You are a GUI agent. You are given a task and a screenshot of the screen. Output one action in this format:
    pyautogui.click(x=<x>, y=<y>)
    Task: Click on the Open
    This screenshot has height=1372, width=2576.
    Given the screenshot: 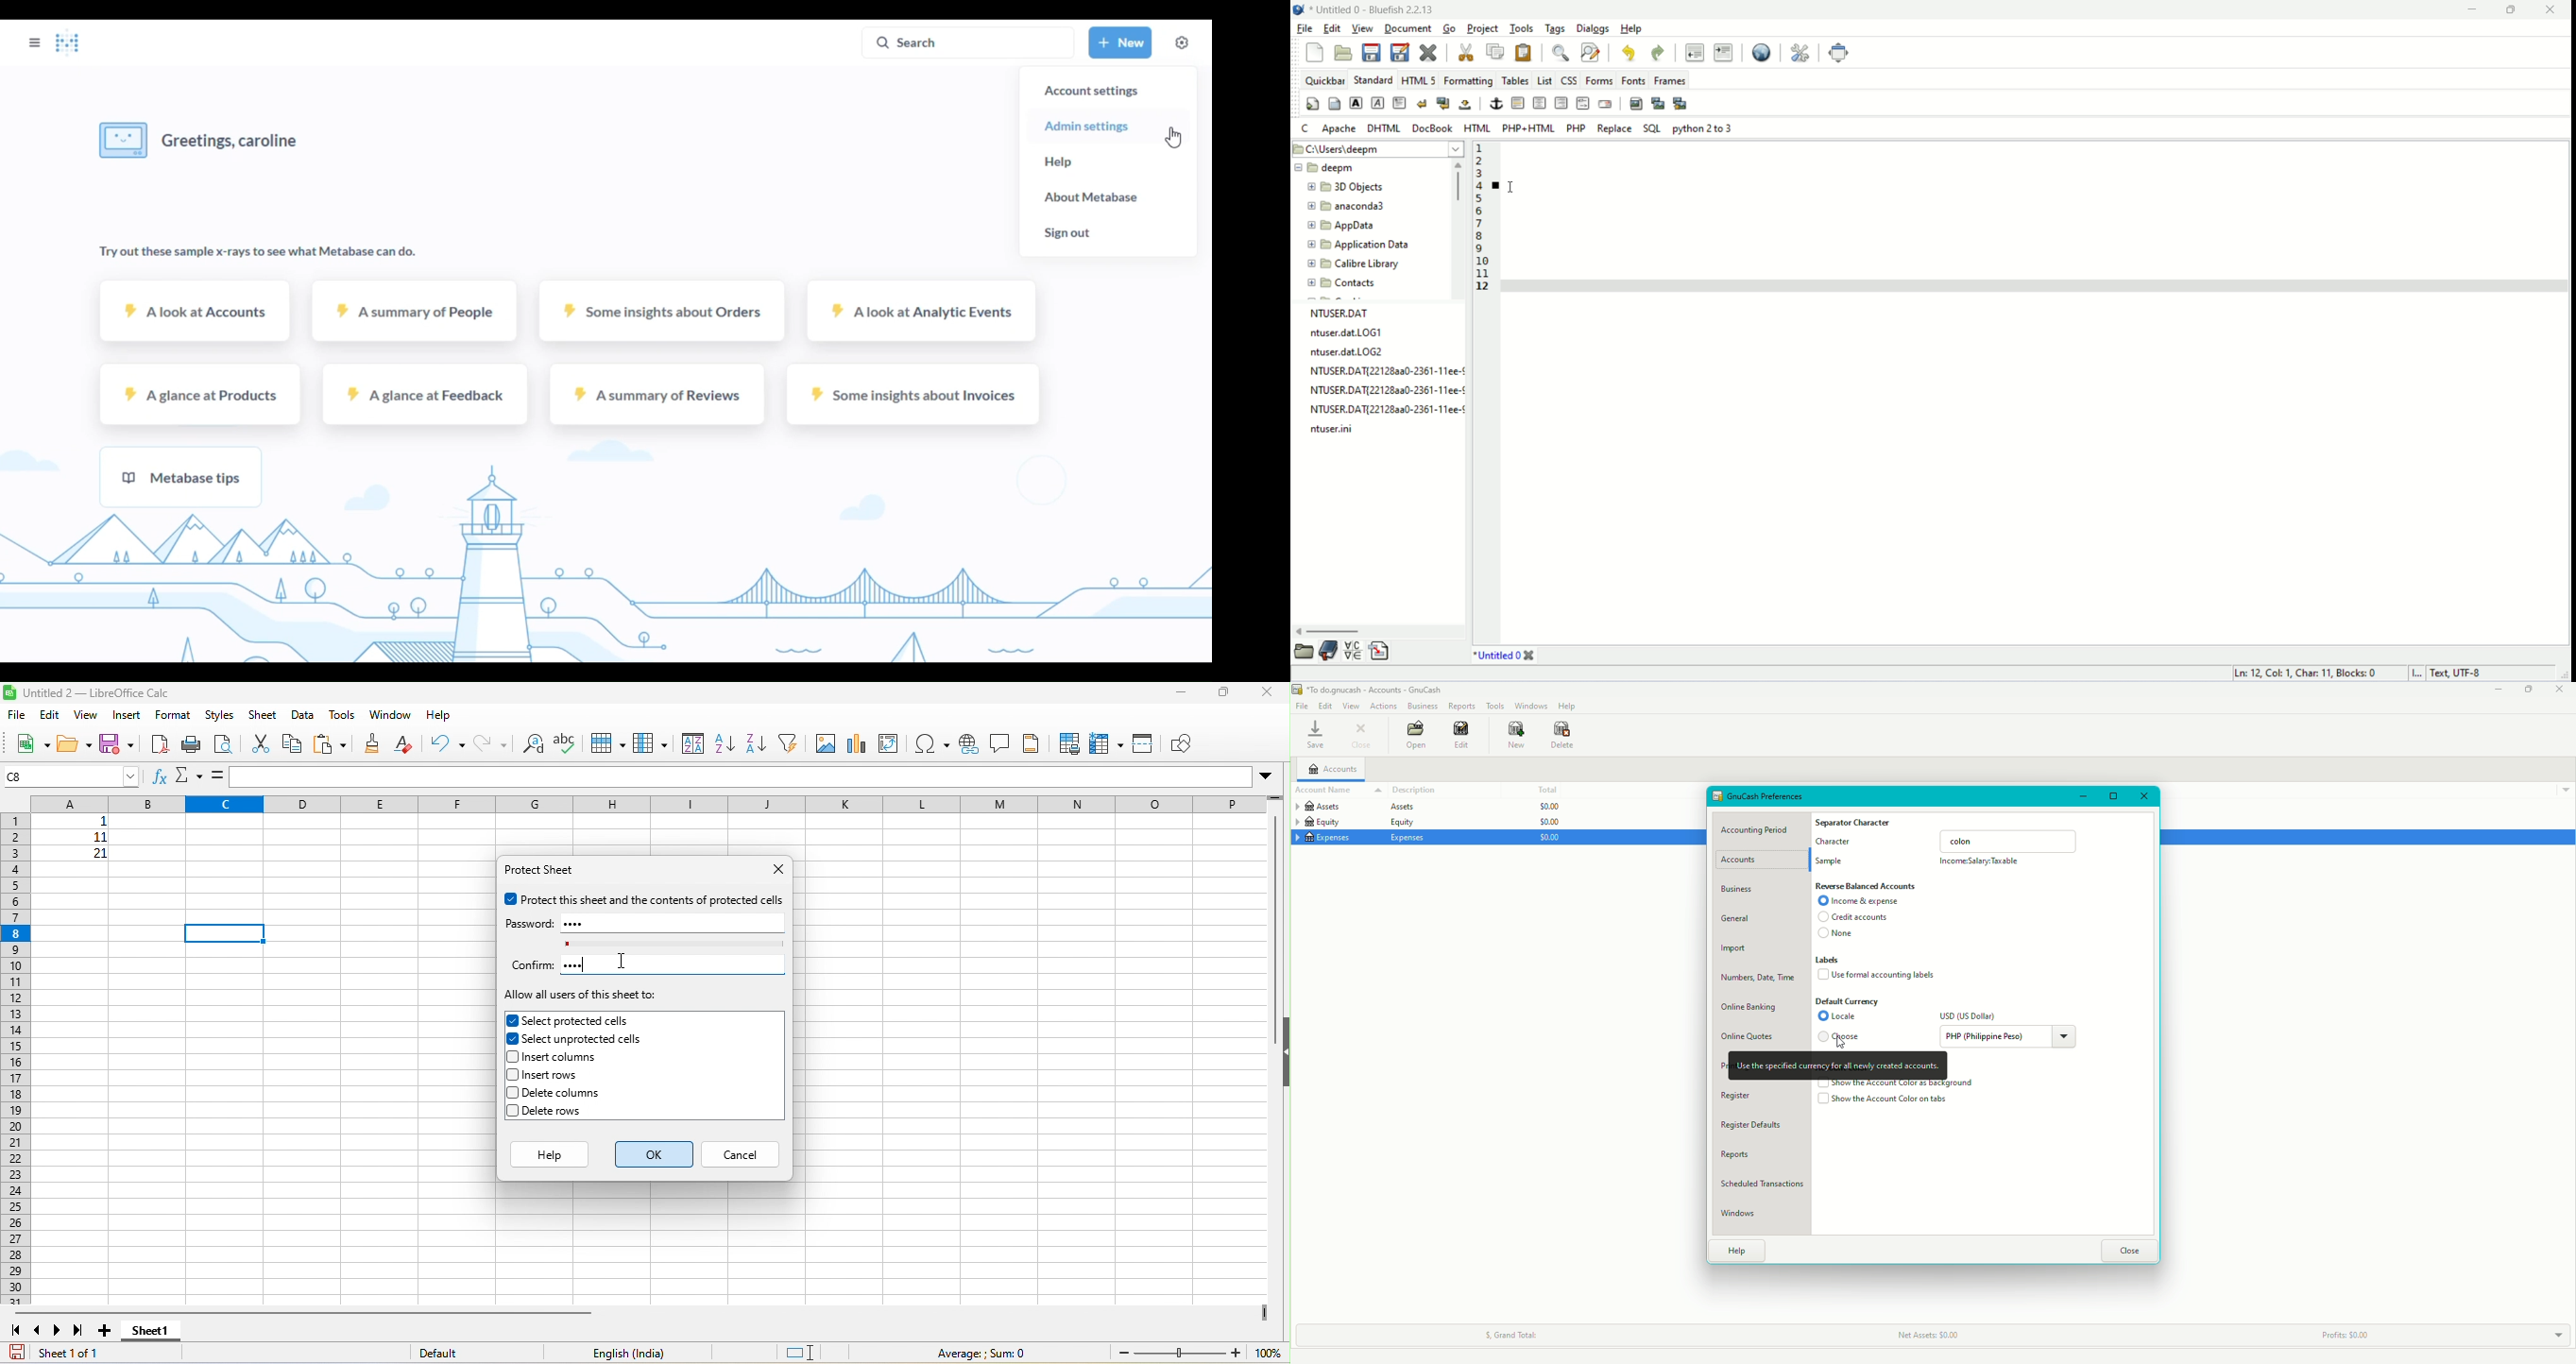 What is the action you would take?
    pyautogui.click(x=1417, y=734)
    